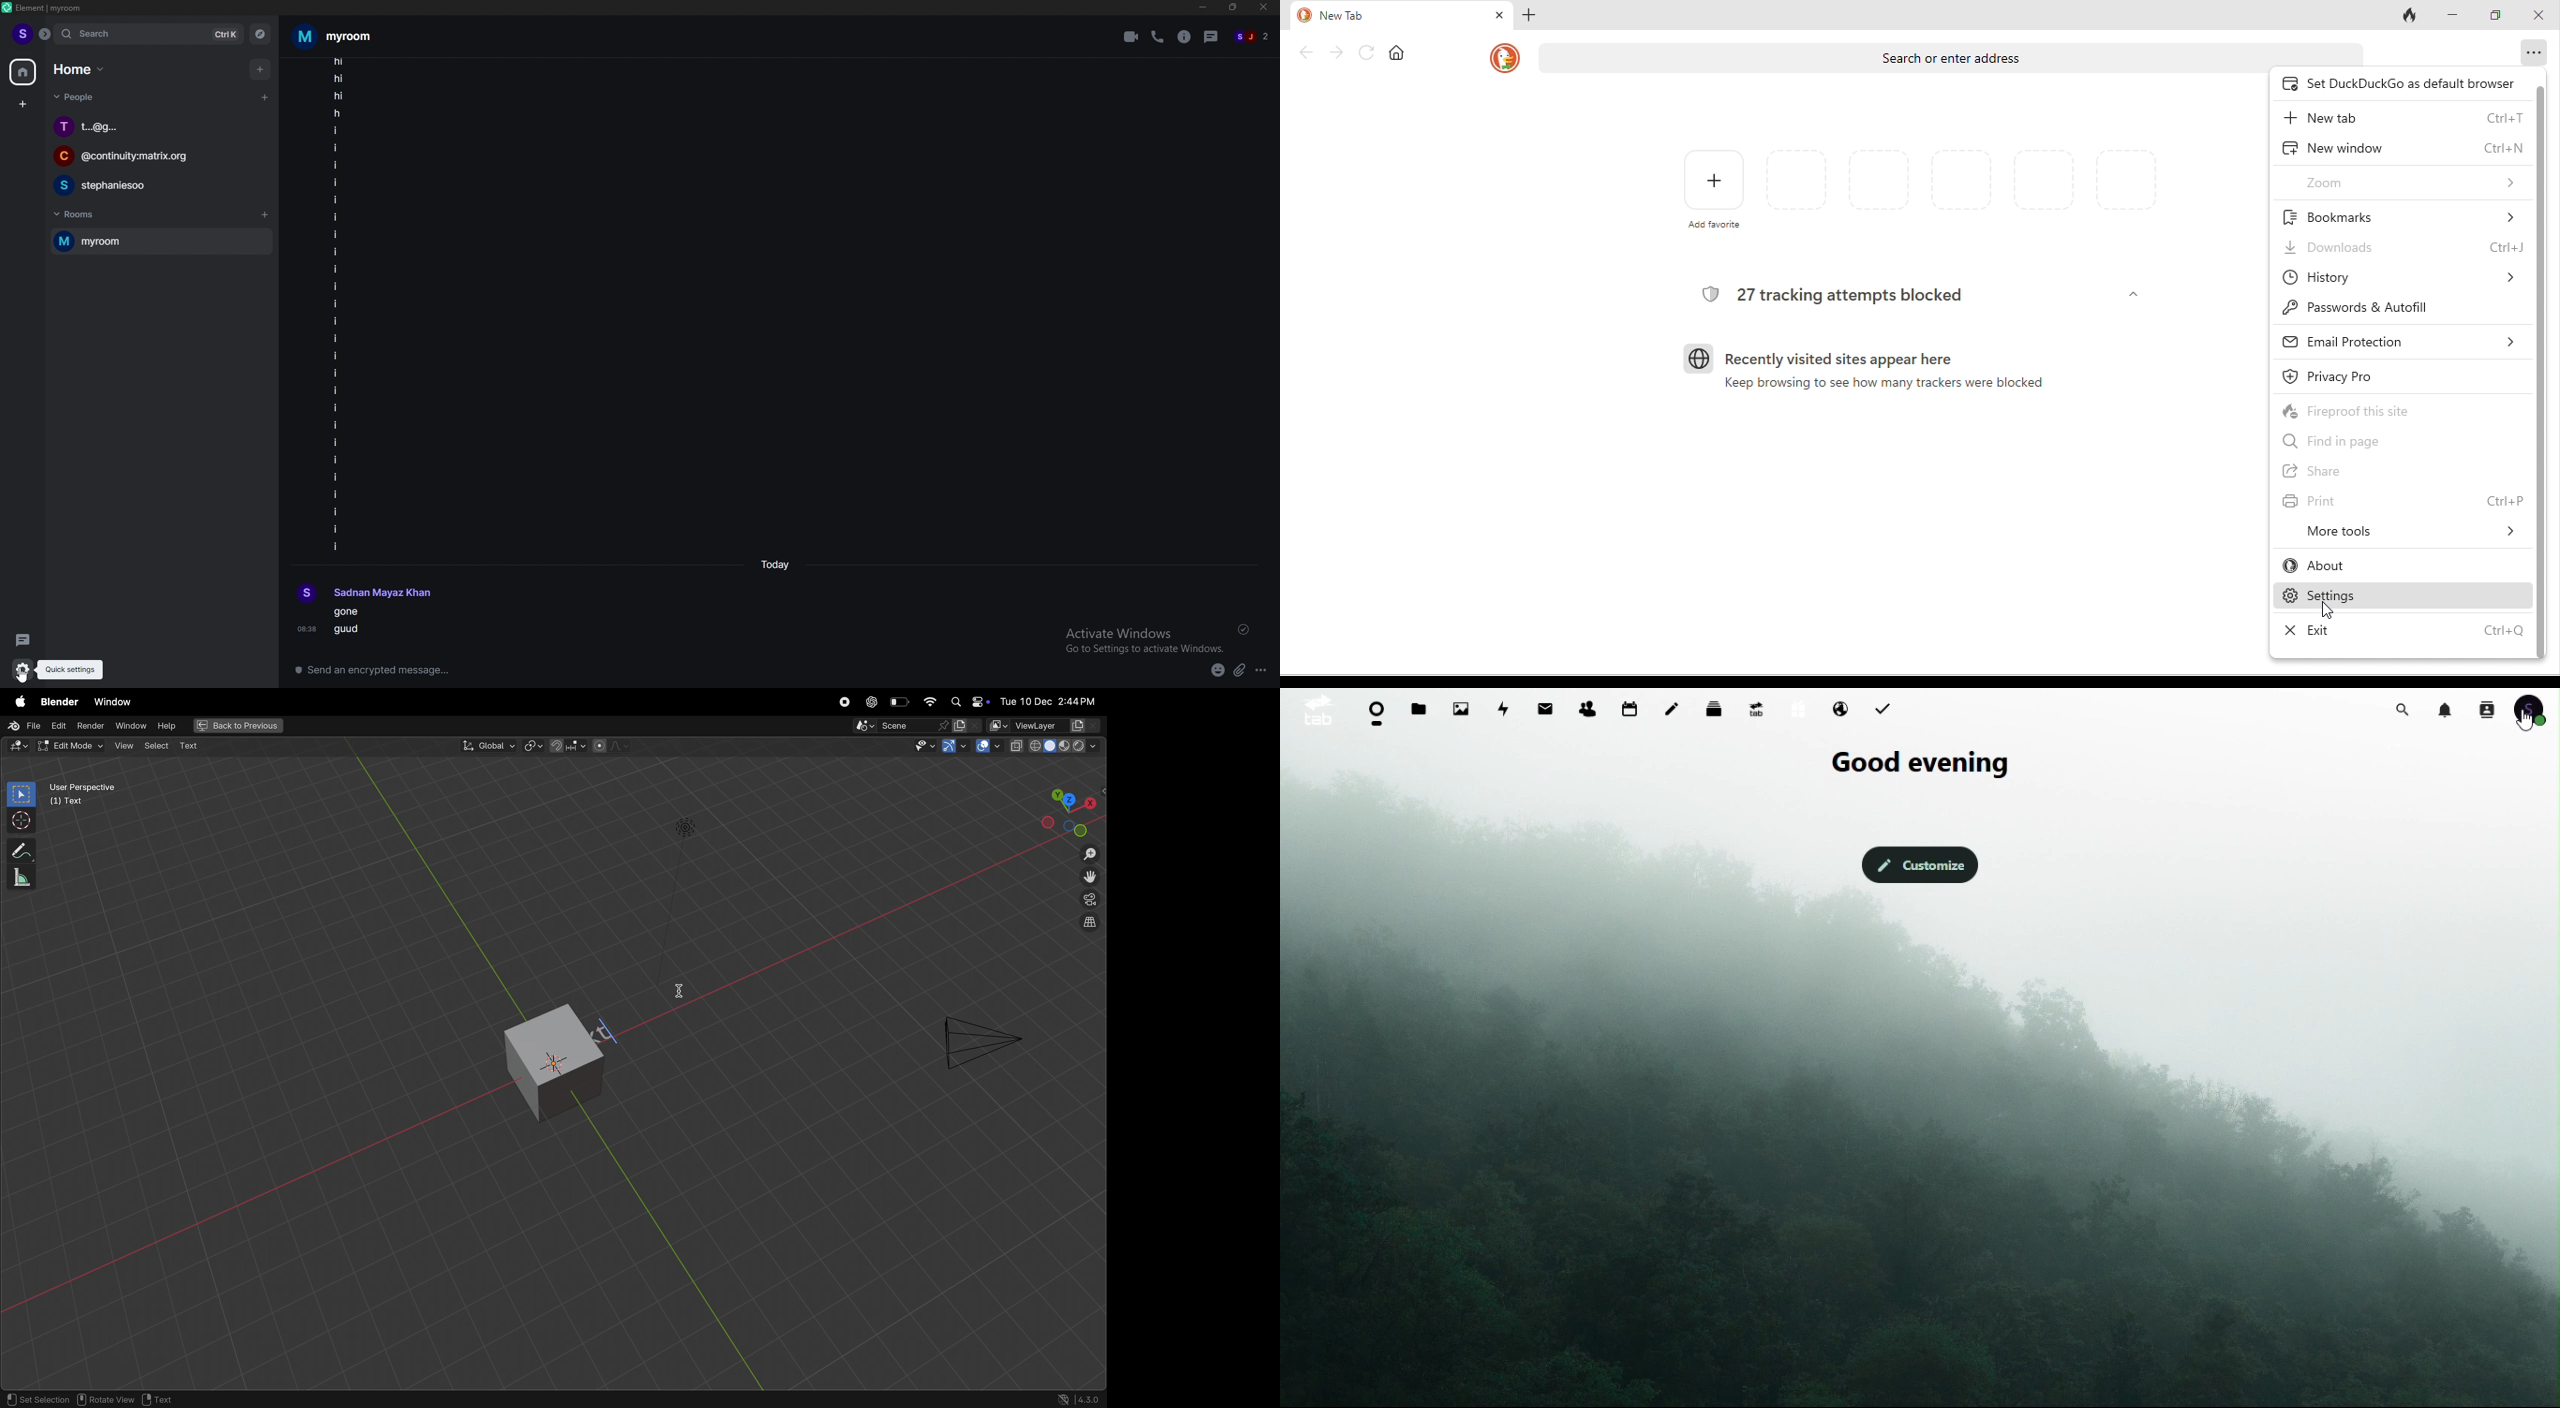 Image resolution: width=2576 pixels, height=1428 pixels. Describe the element at coordinates (2536, 709) in the screenshot. I see `Account icon` at that location.